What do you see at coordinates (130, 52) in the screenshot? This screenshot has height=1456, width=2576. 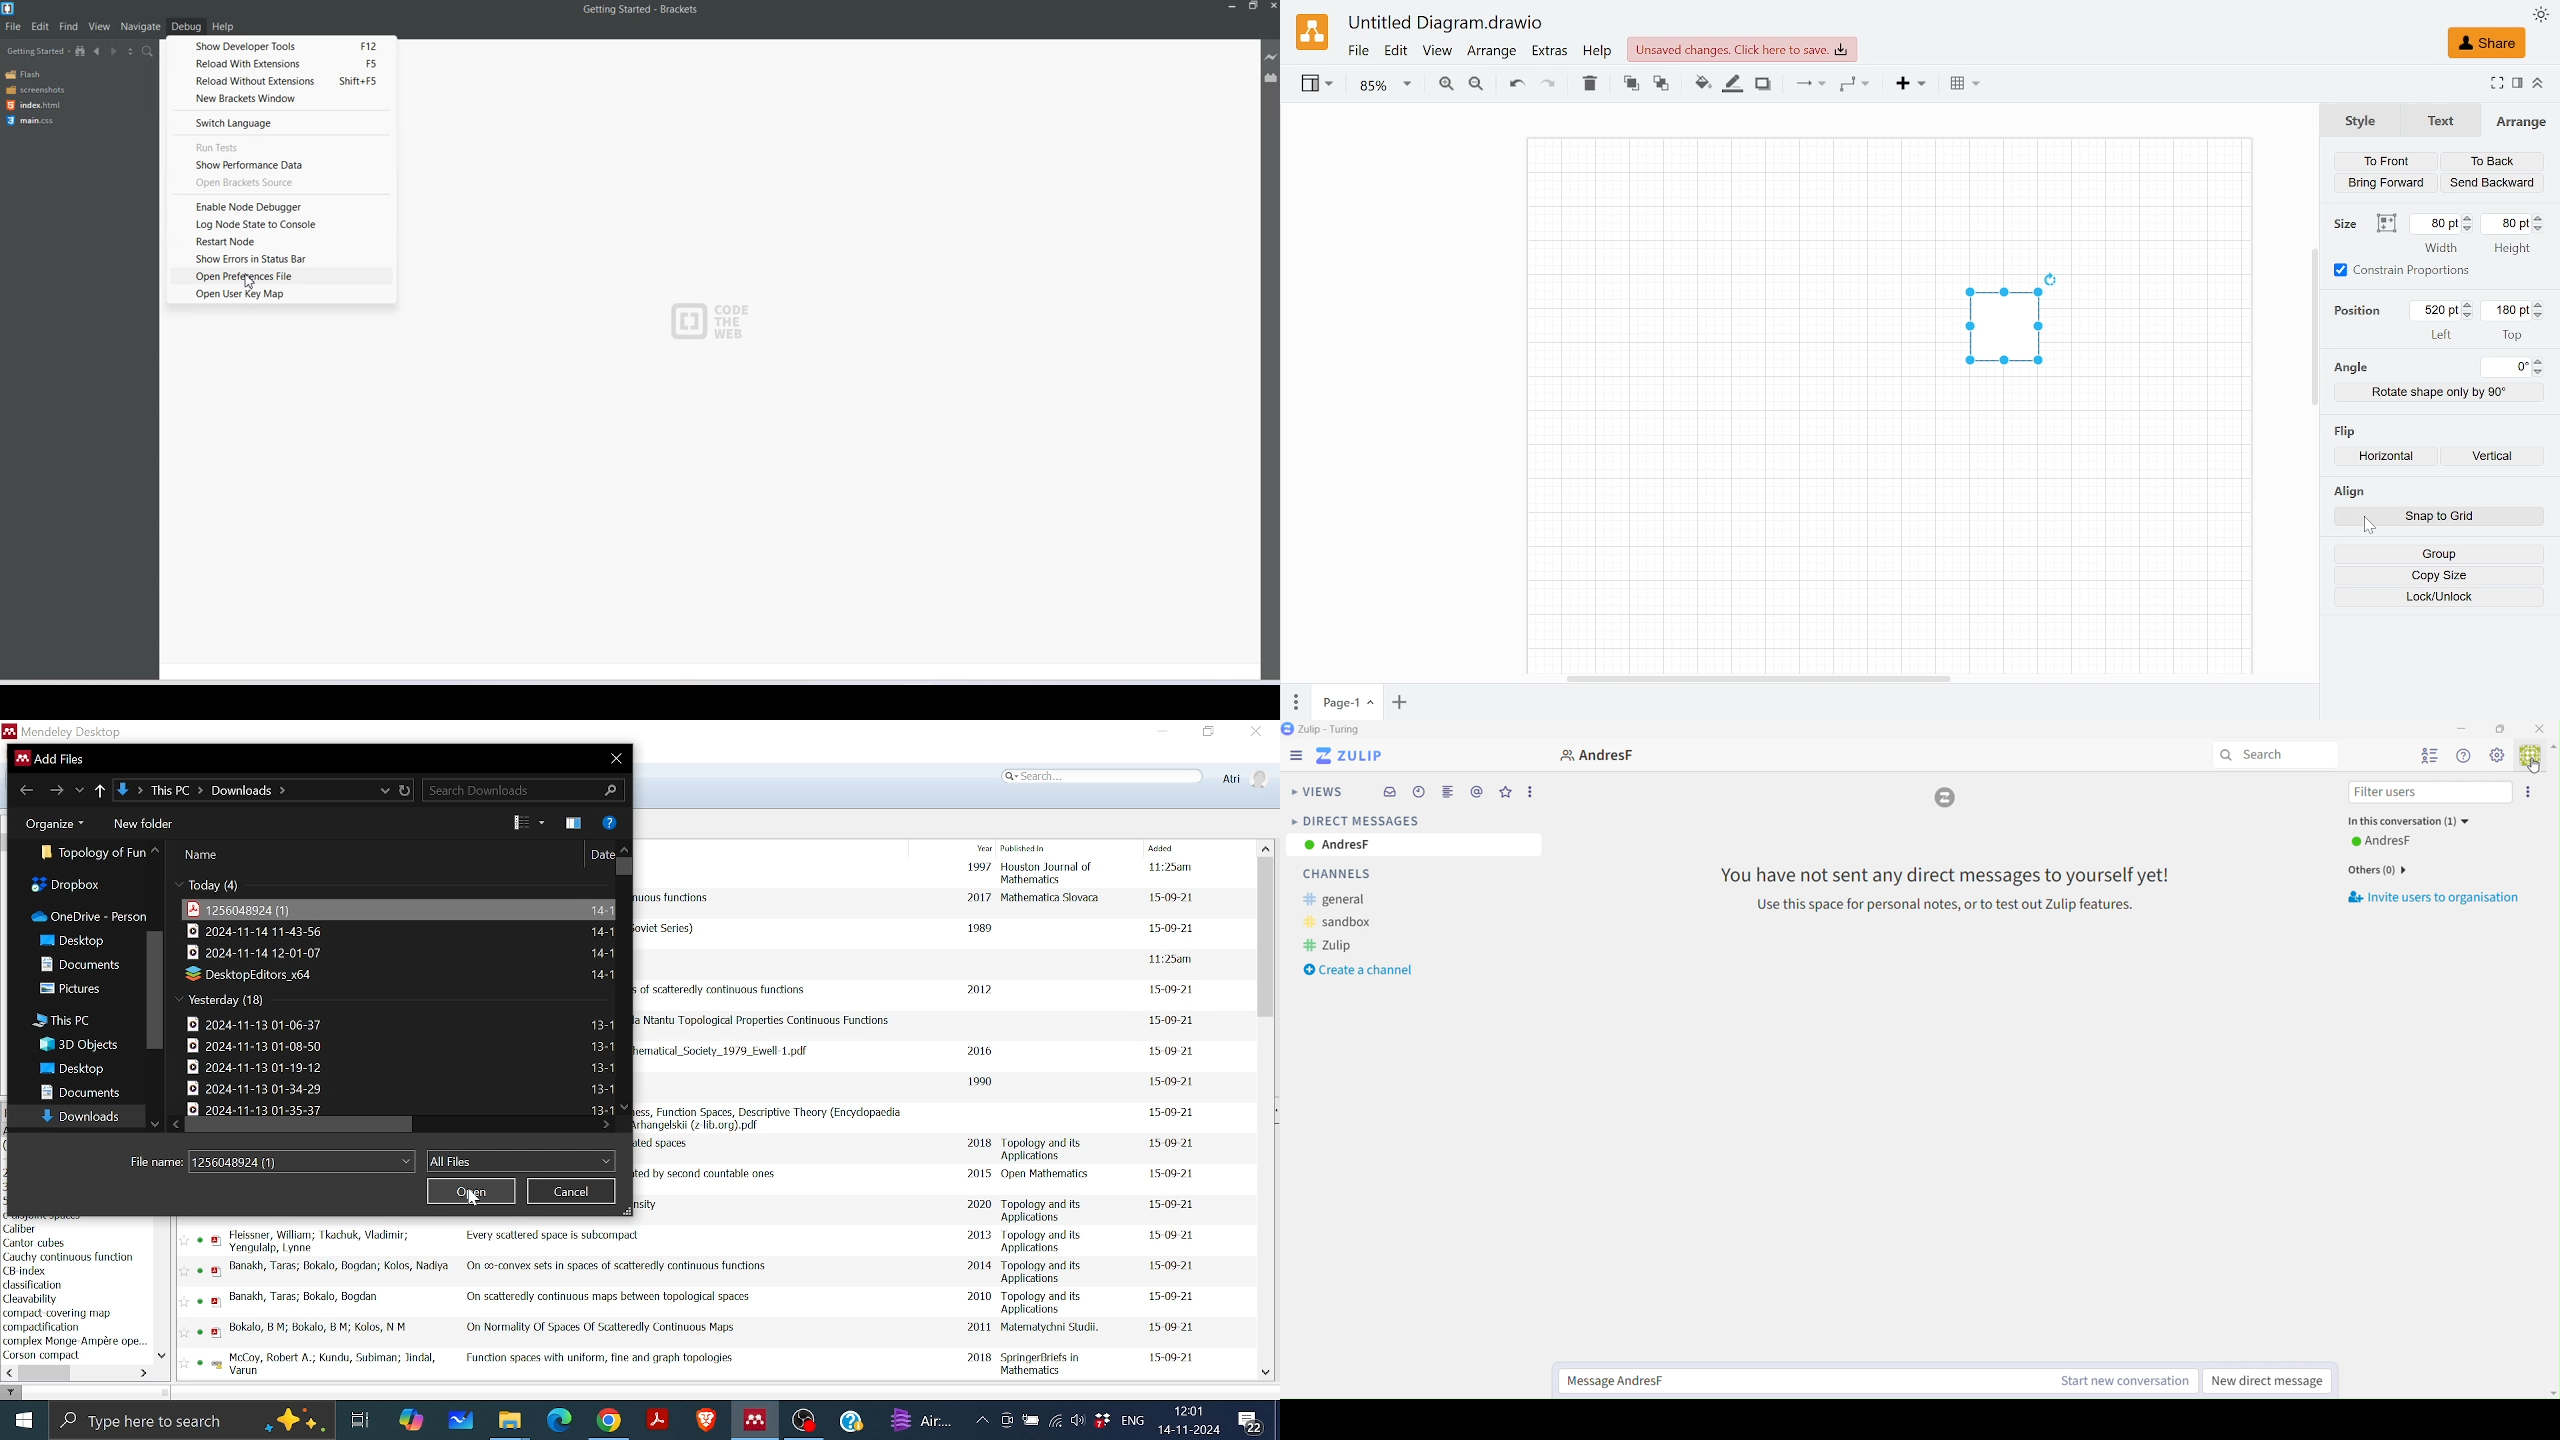 I see `Split editor vertically and Horizontally` at bounding box center [130, 52].